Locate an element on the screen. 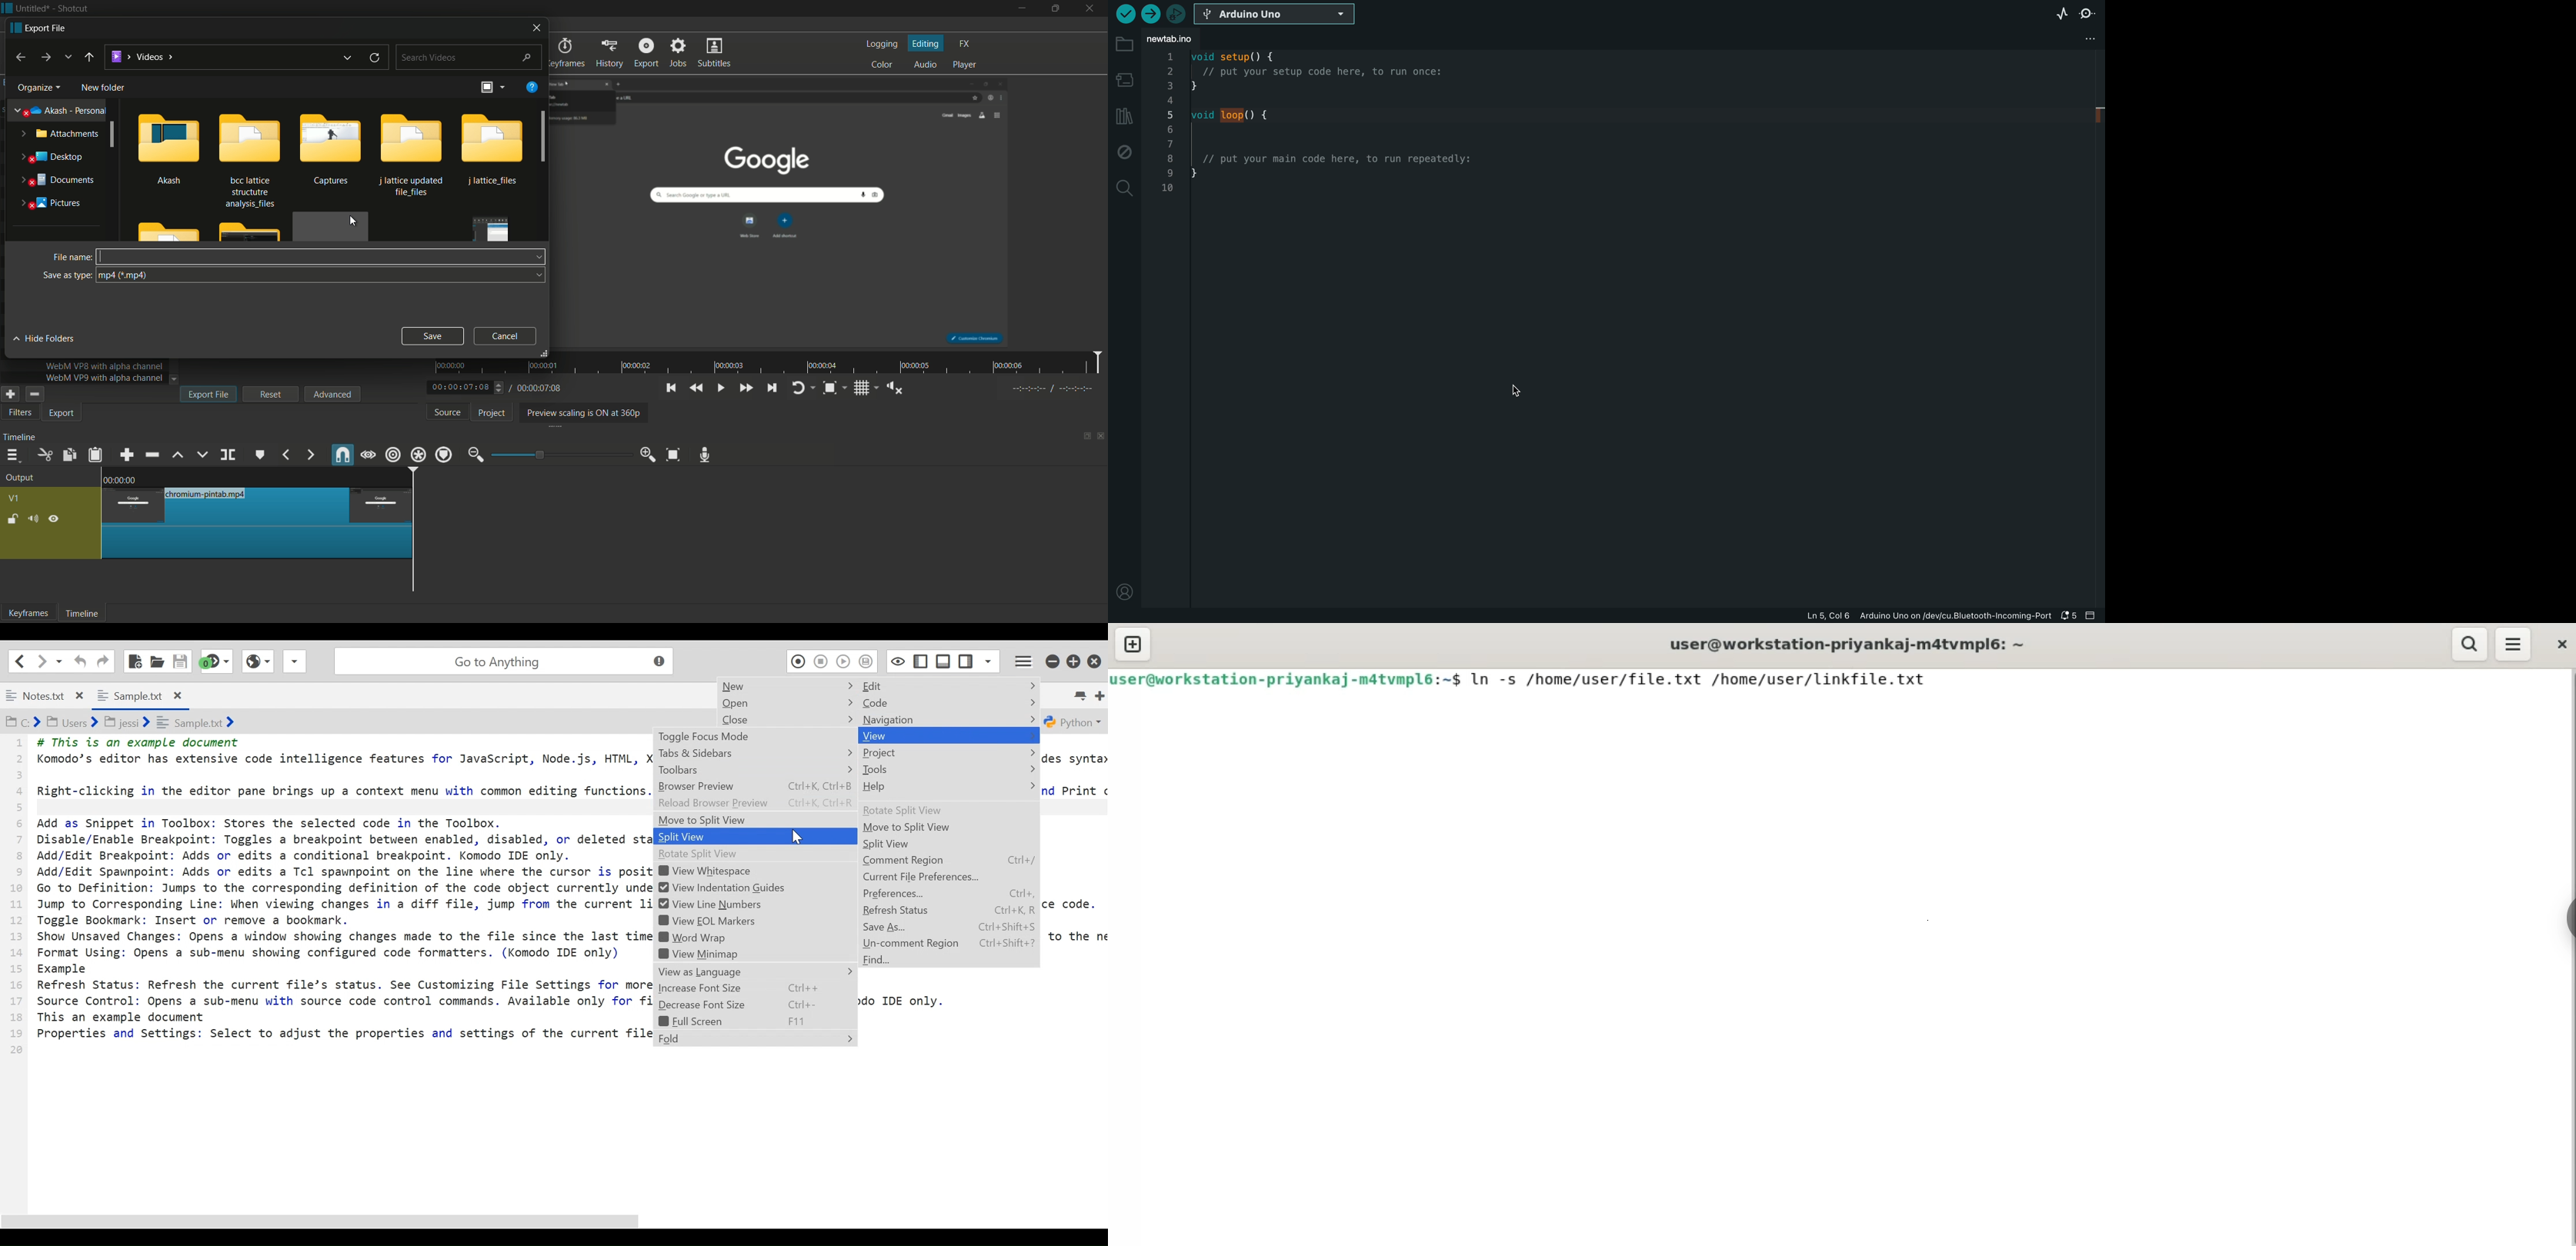 The width and height of the screenshot is (2576, 1260). previous marker is located at coordinates (285, 455).